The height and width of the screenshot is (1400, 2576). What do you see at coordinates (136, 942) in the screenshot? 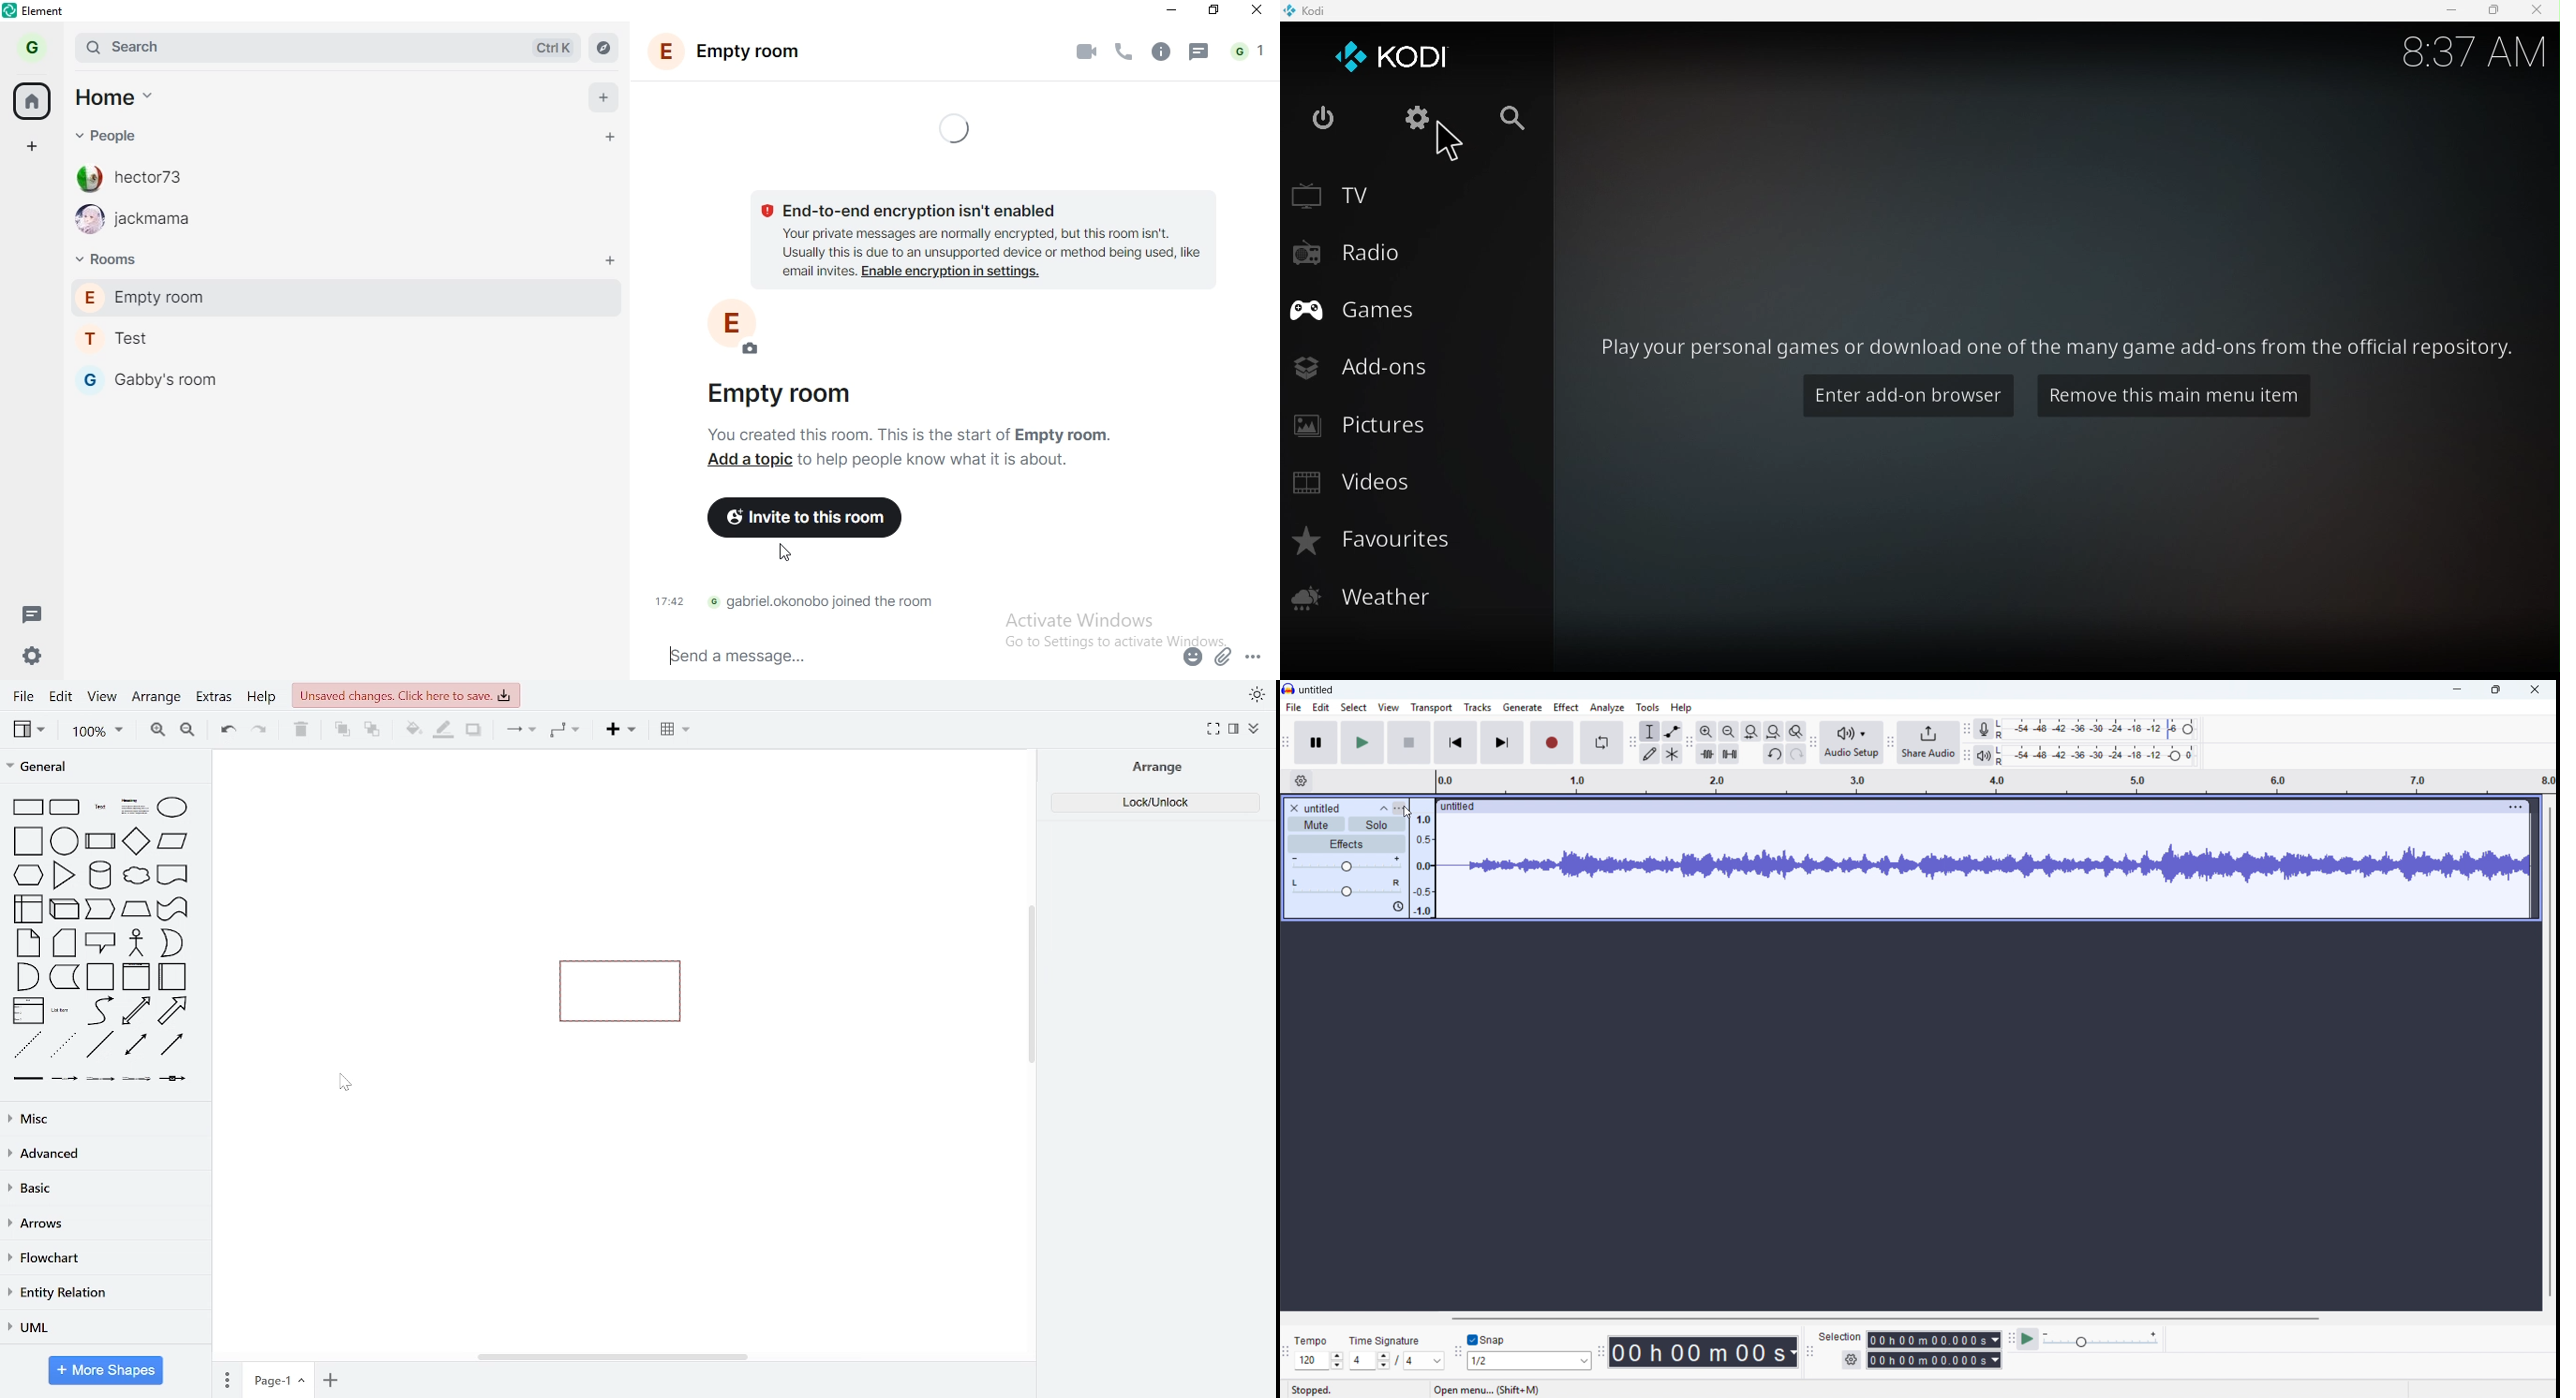
I see `actor` at bounding box center [136, 942].